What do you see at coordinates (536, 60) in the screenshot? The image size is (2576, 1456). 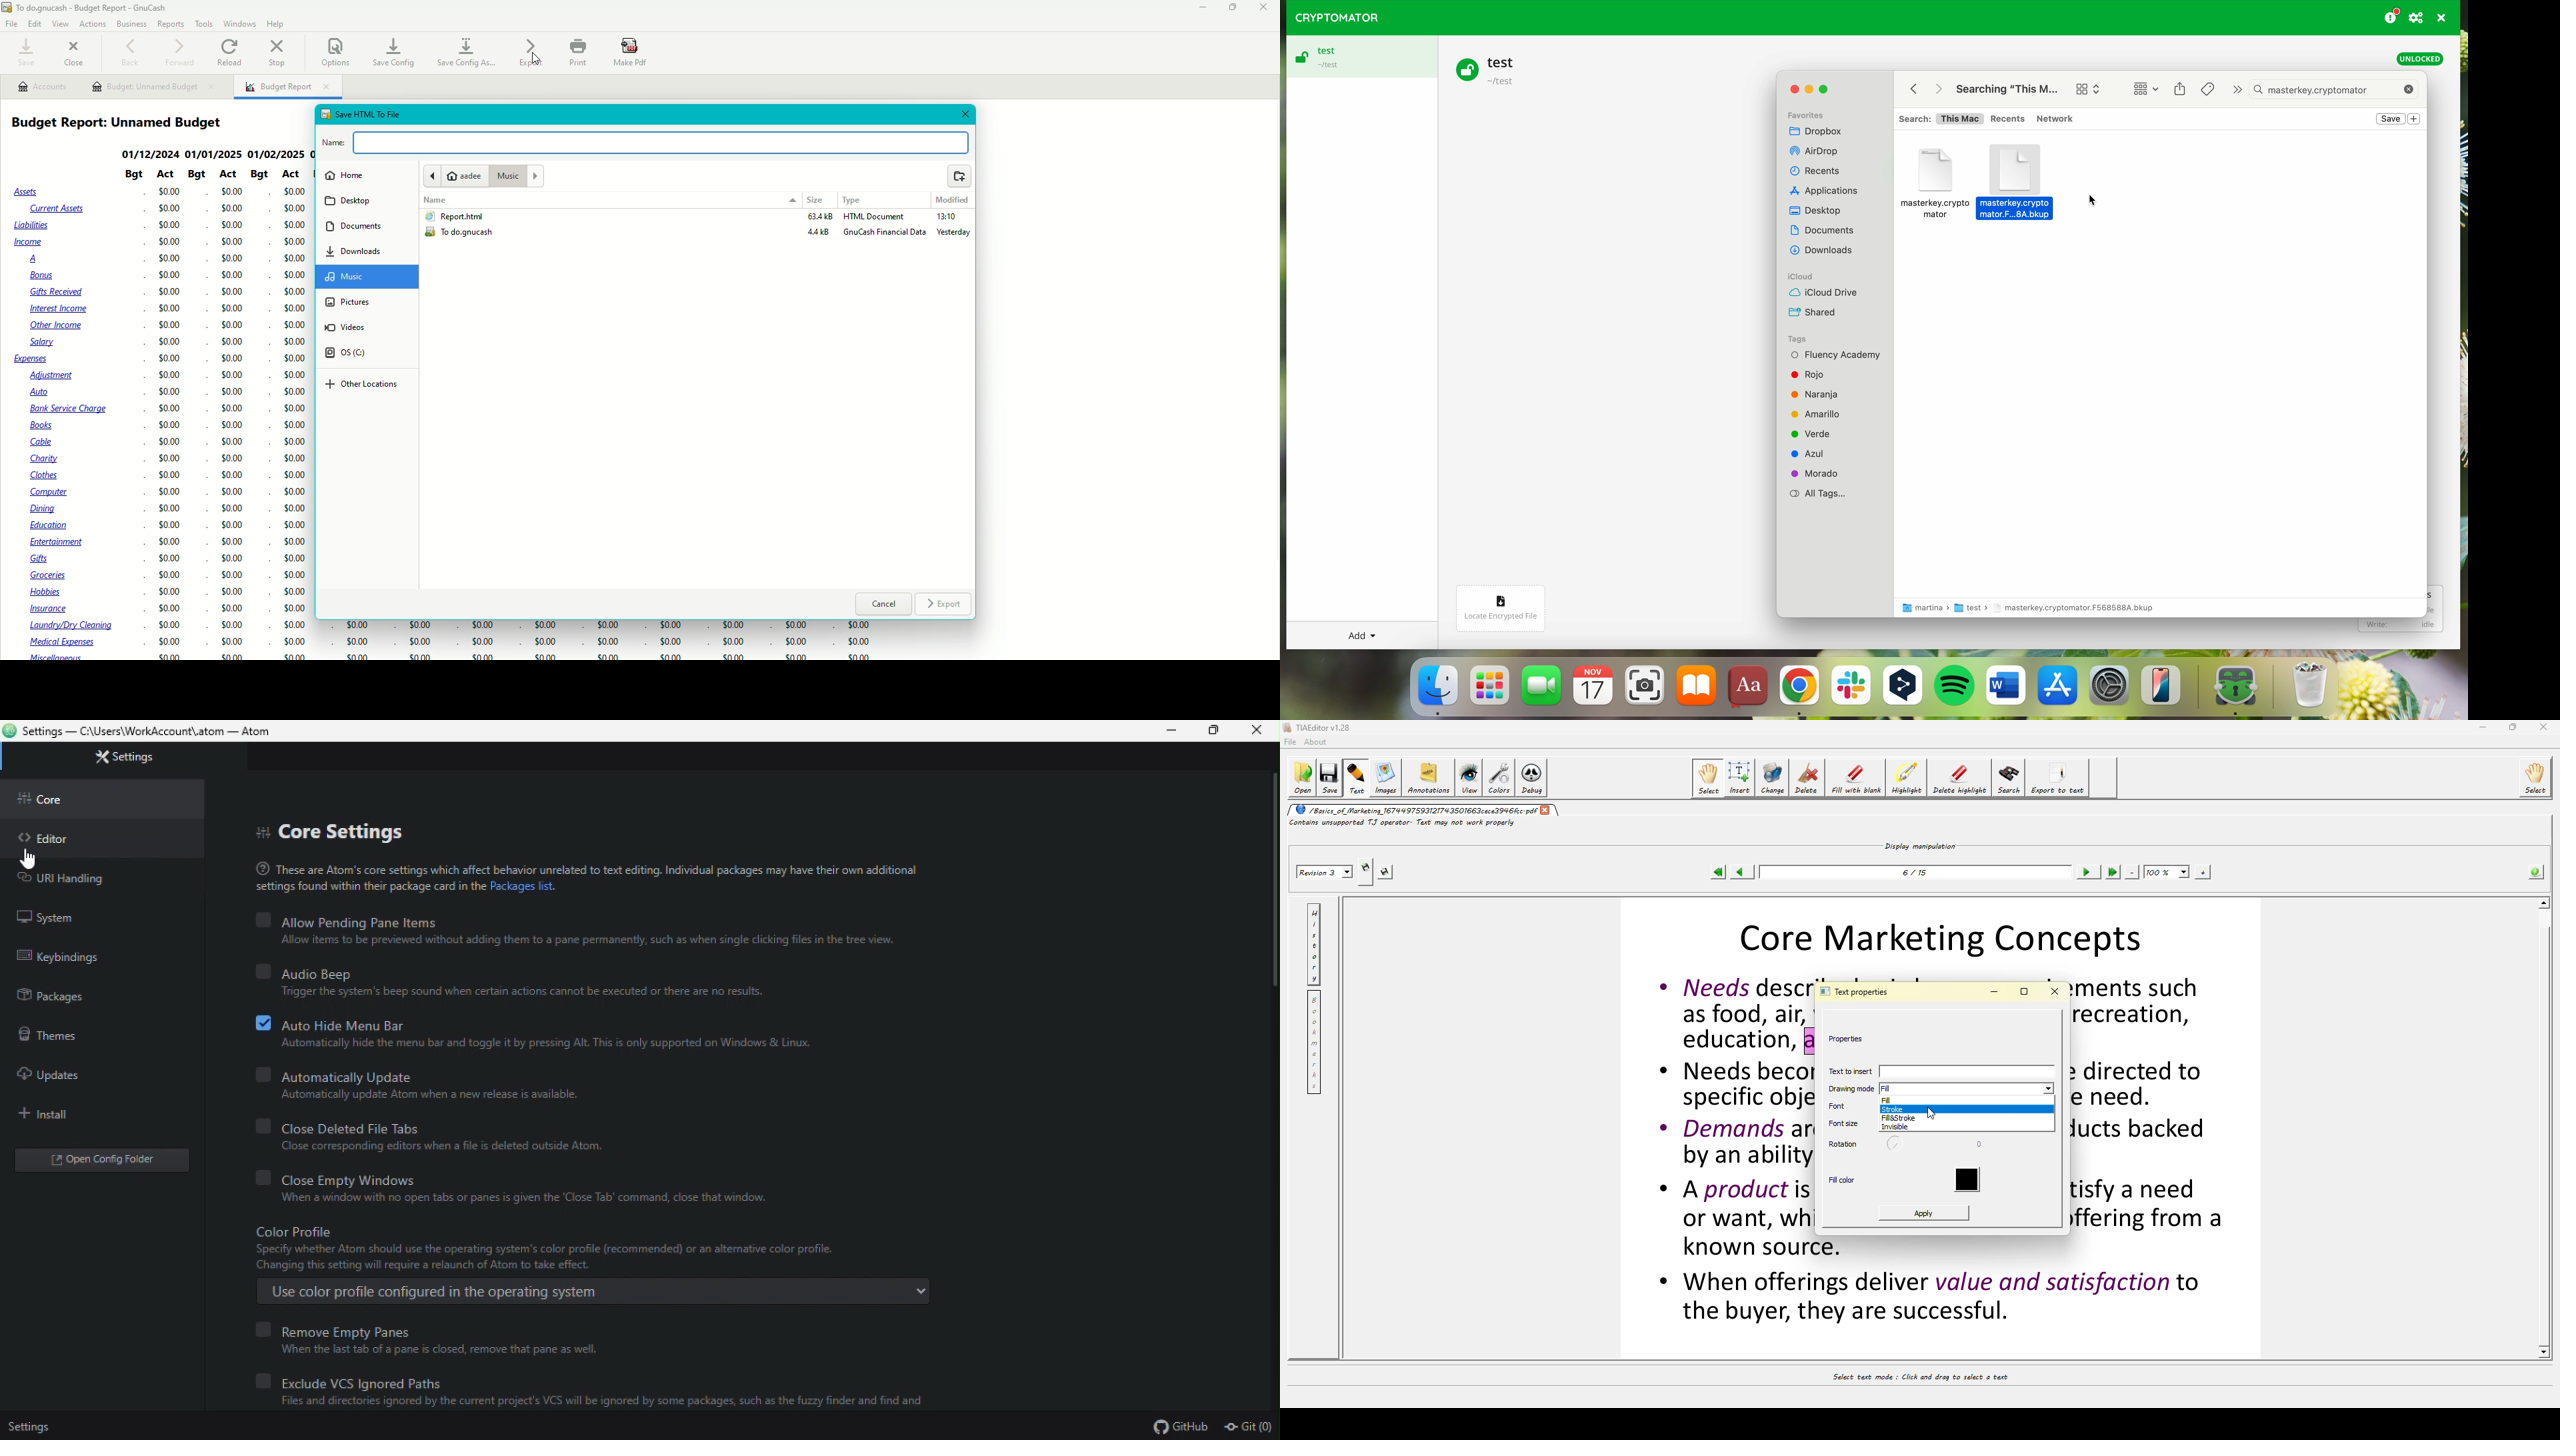 I see `cursor` at bounding box center [536, 60].